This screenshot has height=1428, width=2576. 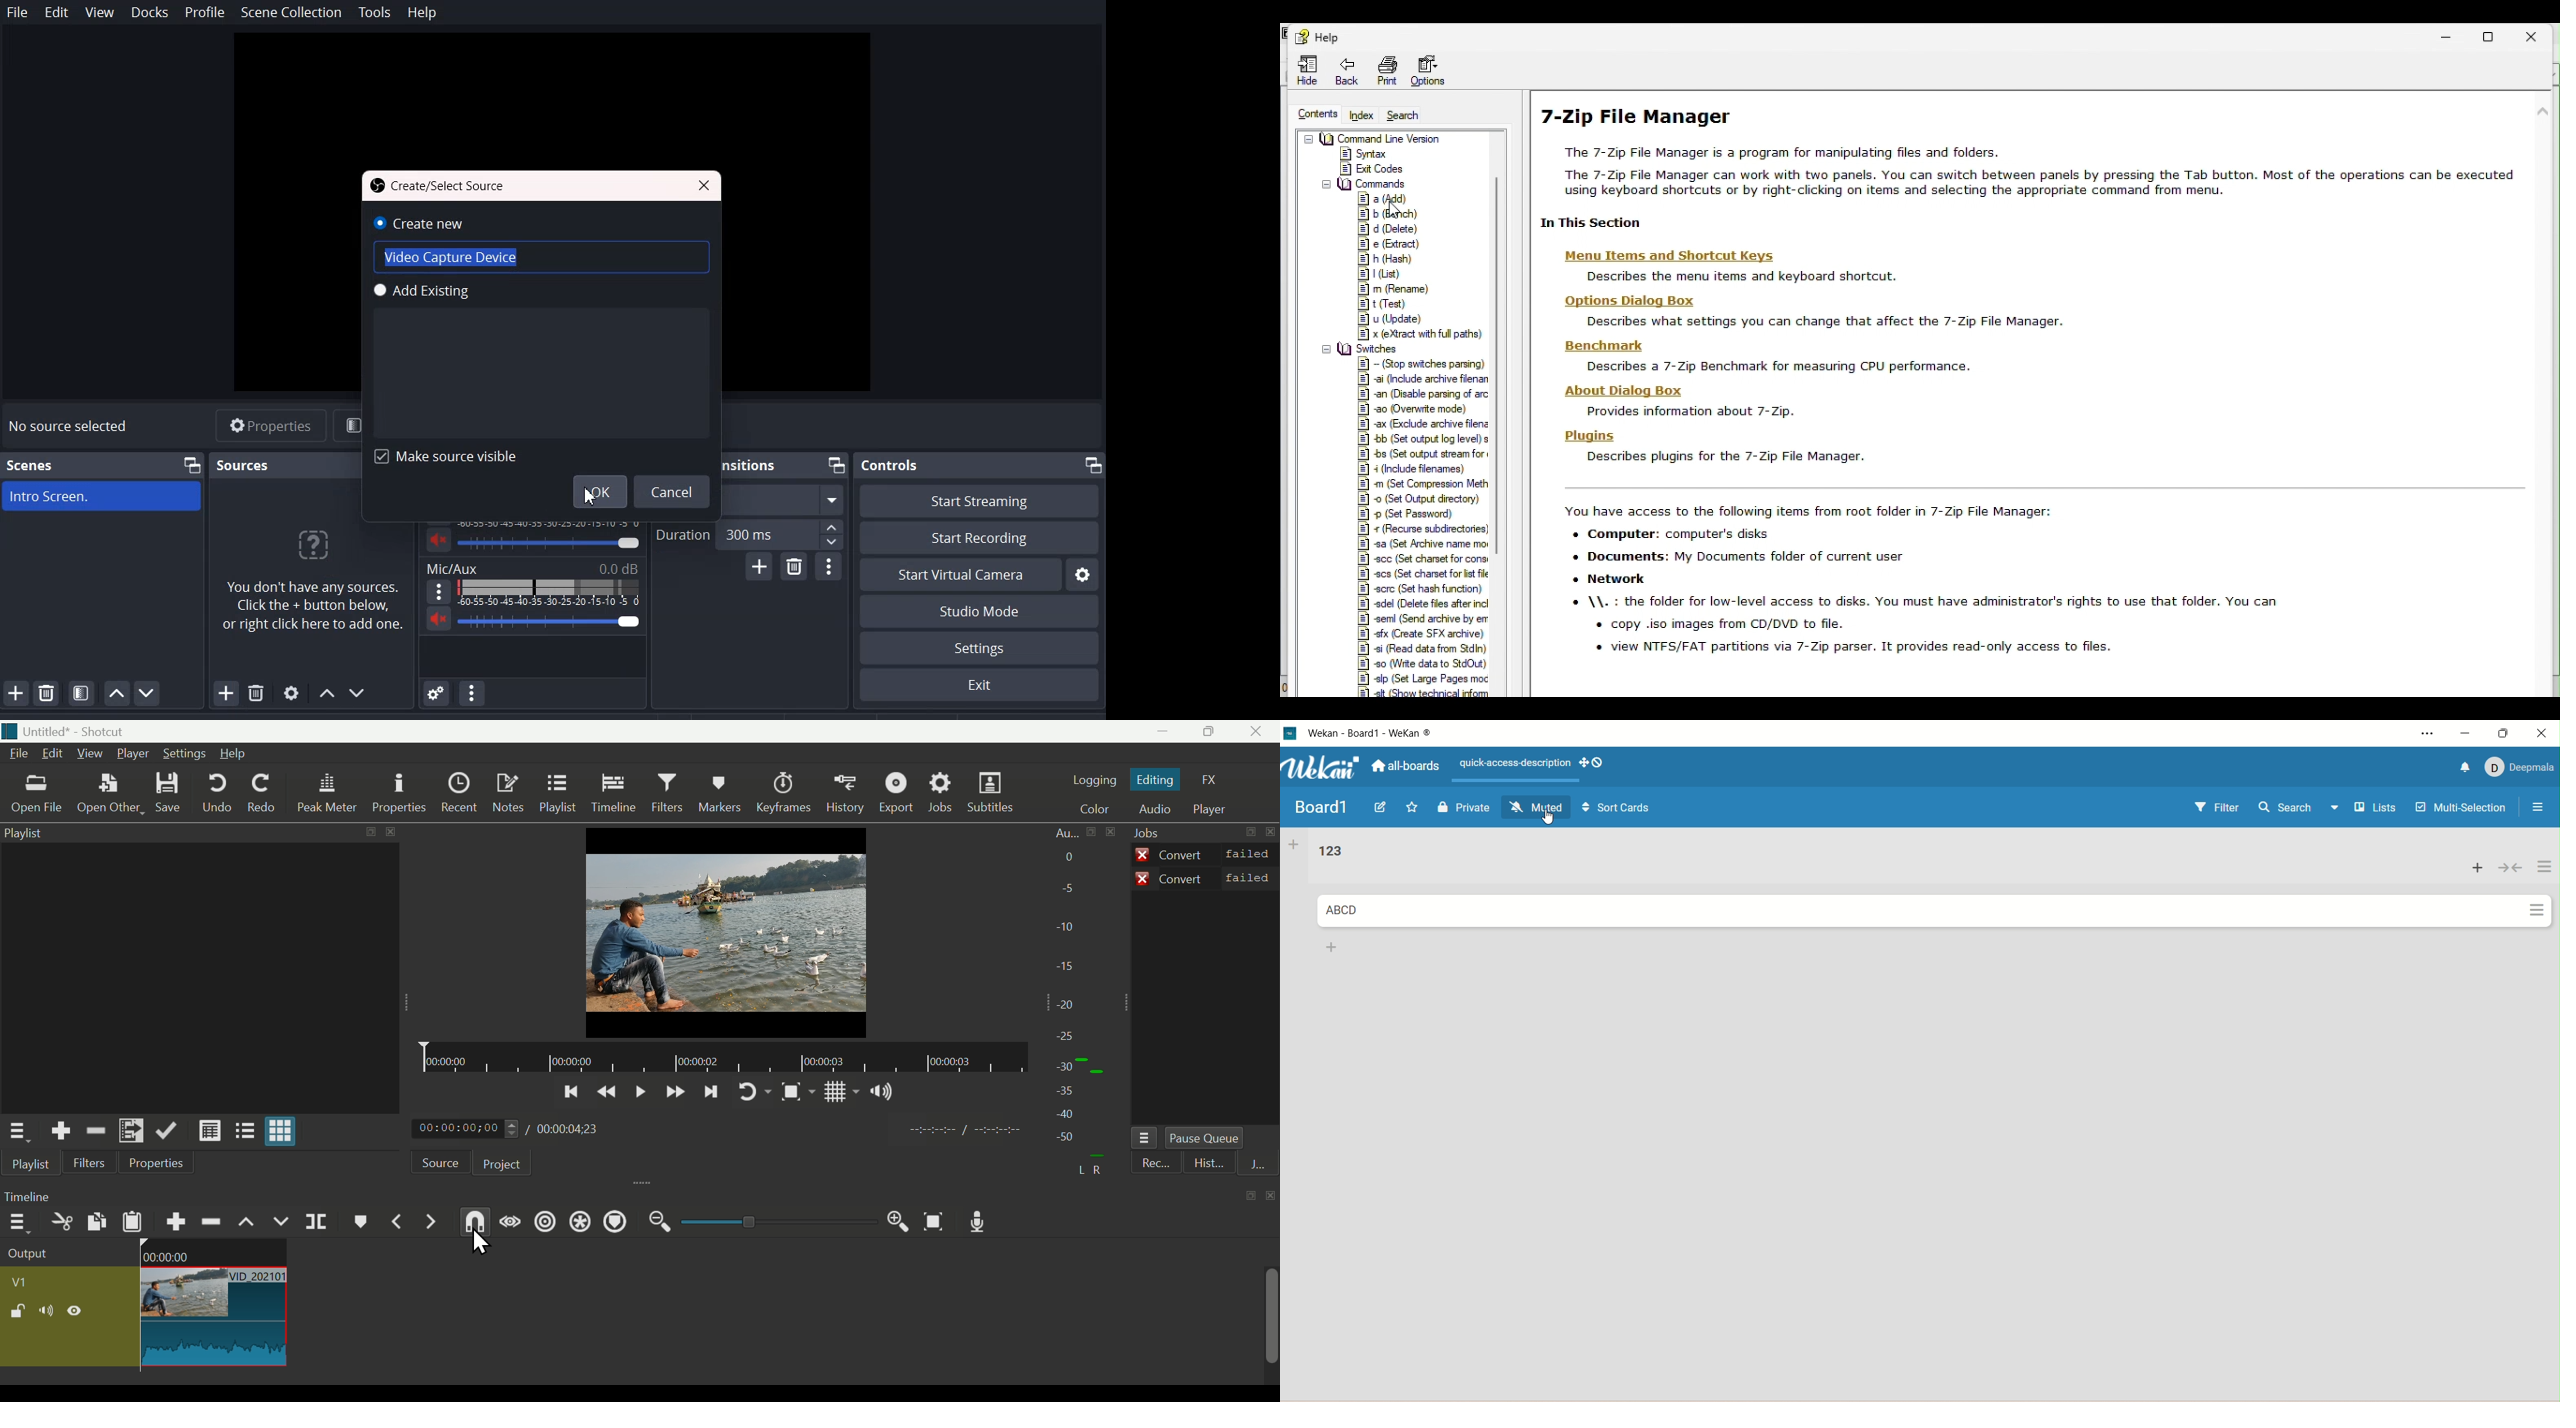 What do you see at coordinates (150, 11) in the screenshot?
I see `Docks` at bounding box center [150, 11].